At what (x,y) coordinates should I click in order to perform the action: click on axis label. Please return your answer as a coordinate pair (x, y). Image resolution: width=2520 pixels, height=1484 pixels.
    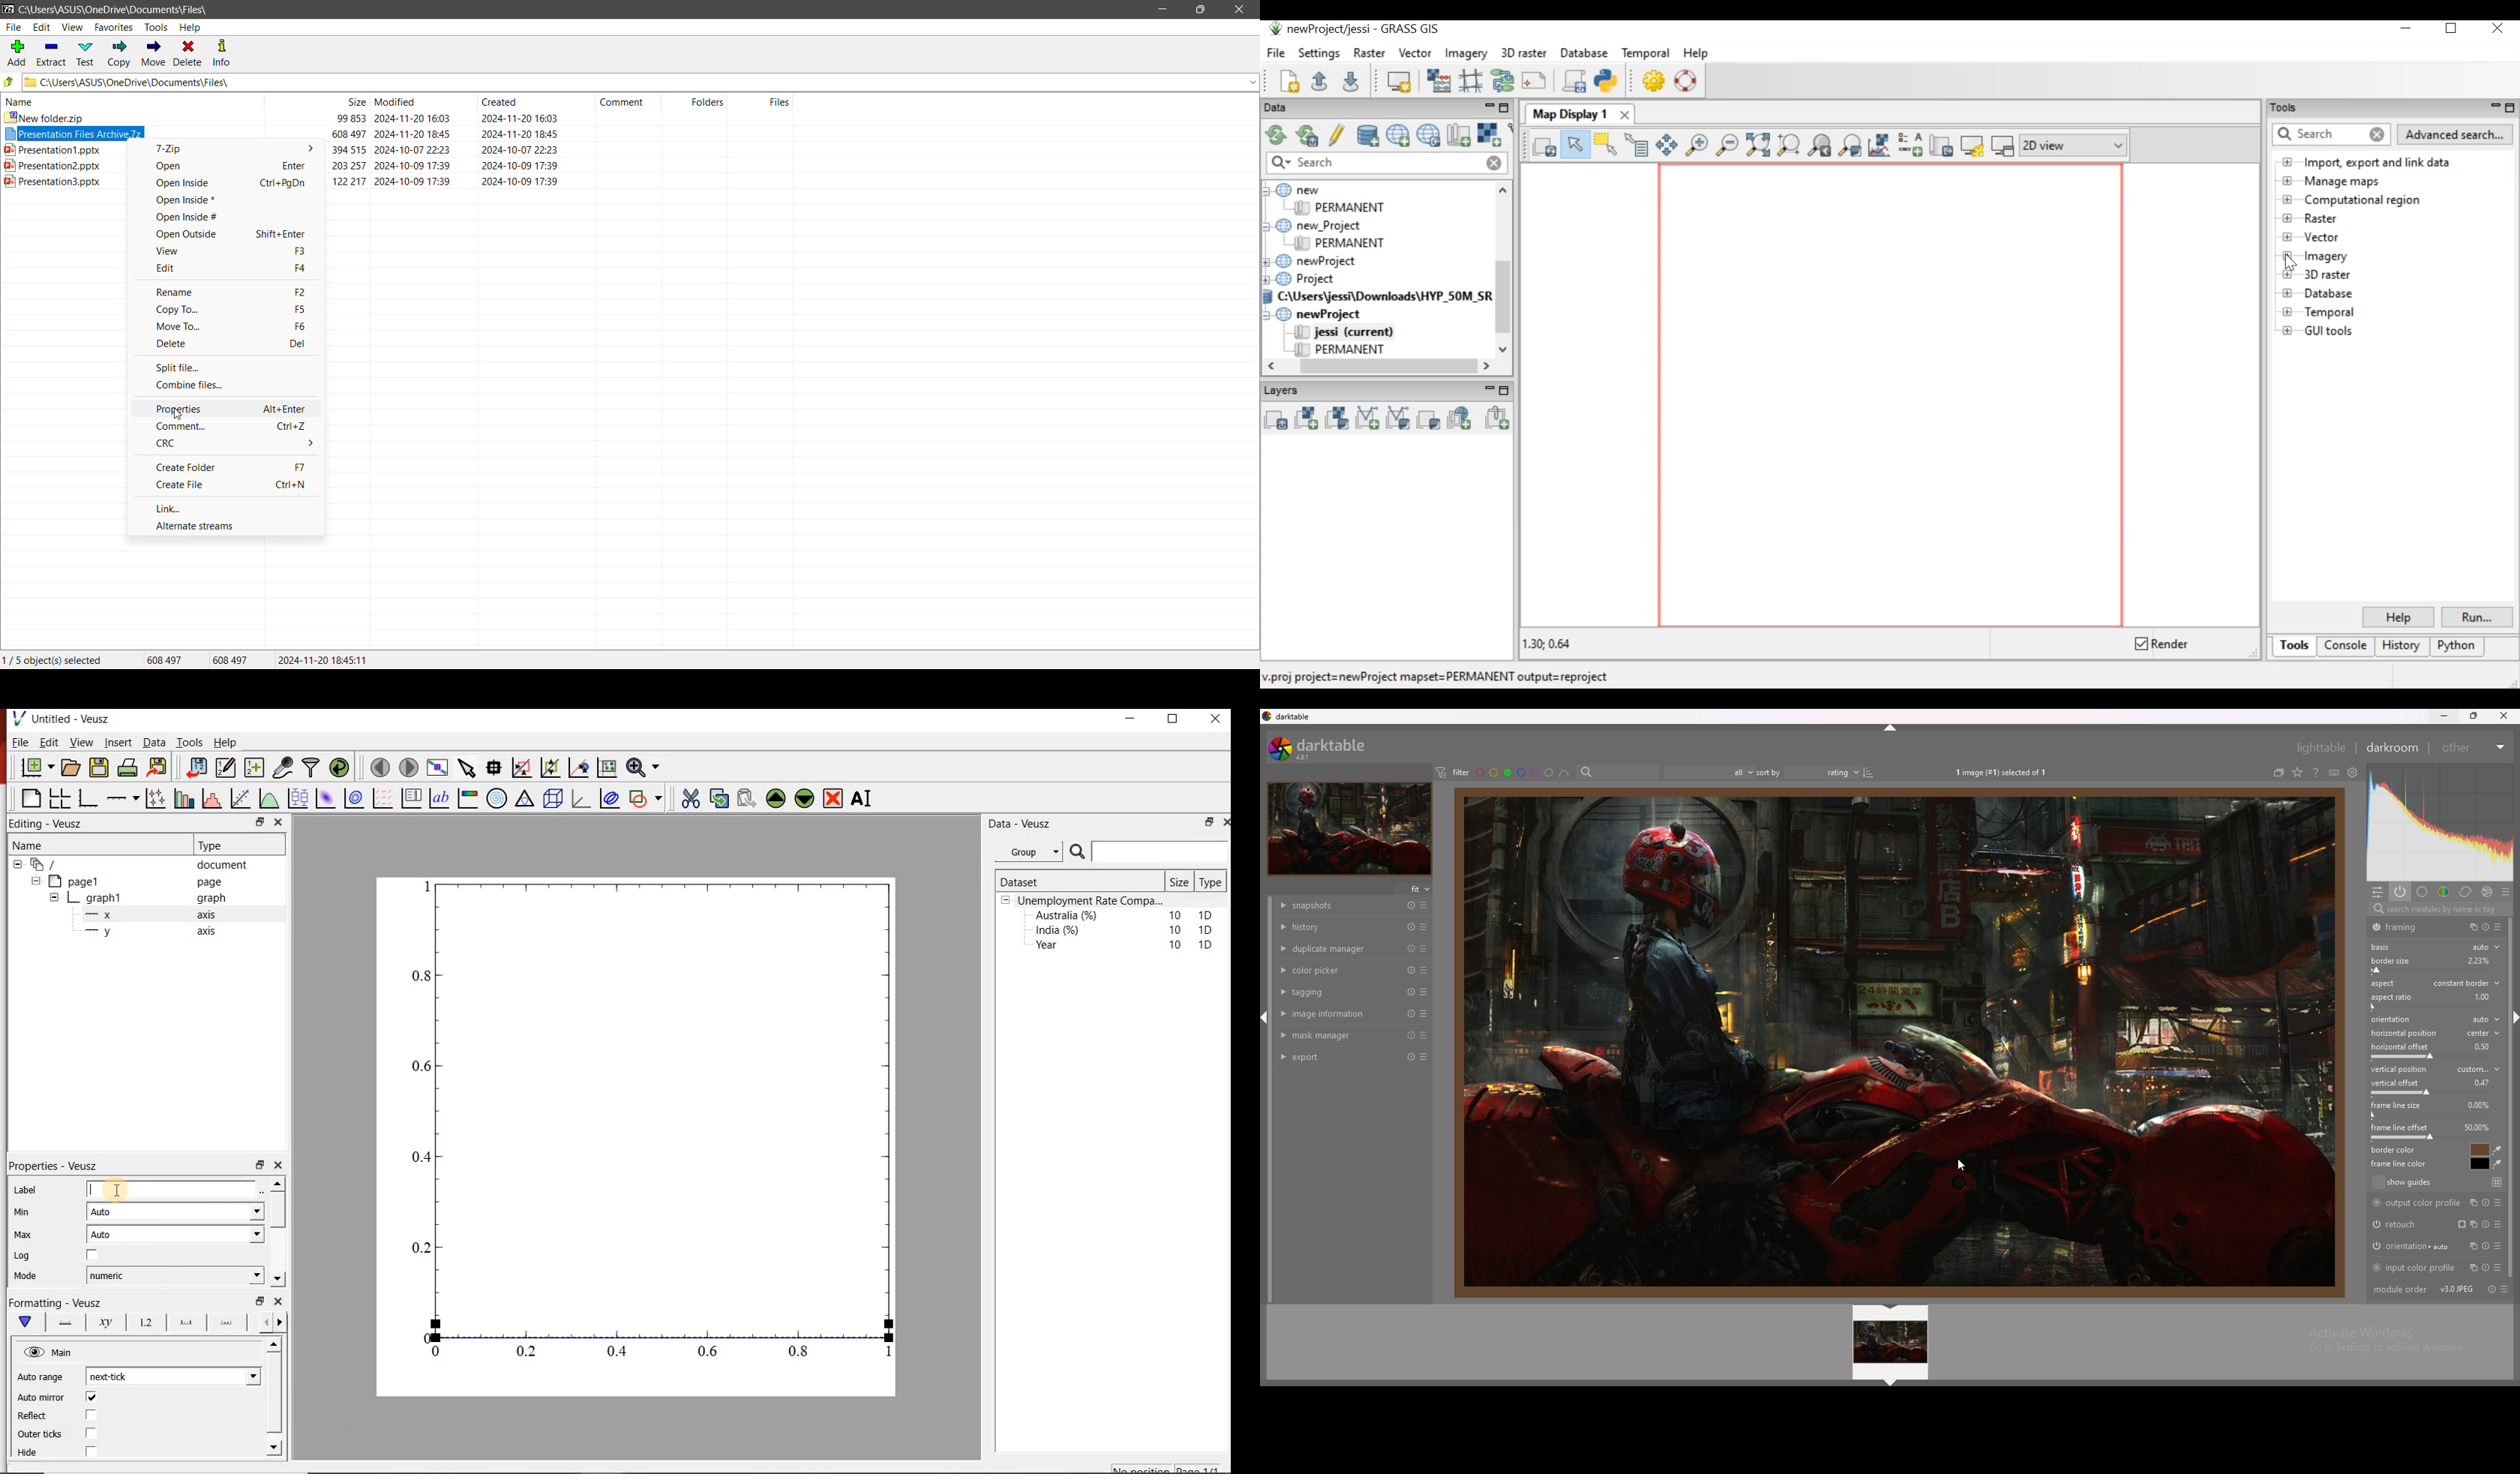
    Looking at the image, I should click on (105, 1323).